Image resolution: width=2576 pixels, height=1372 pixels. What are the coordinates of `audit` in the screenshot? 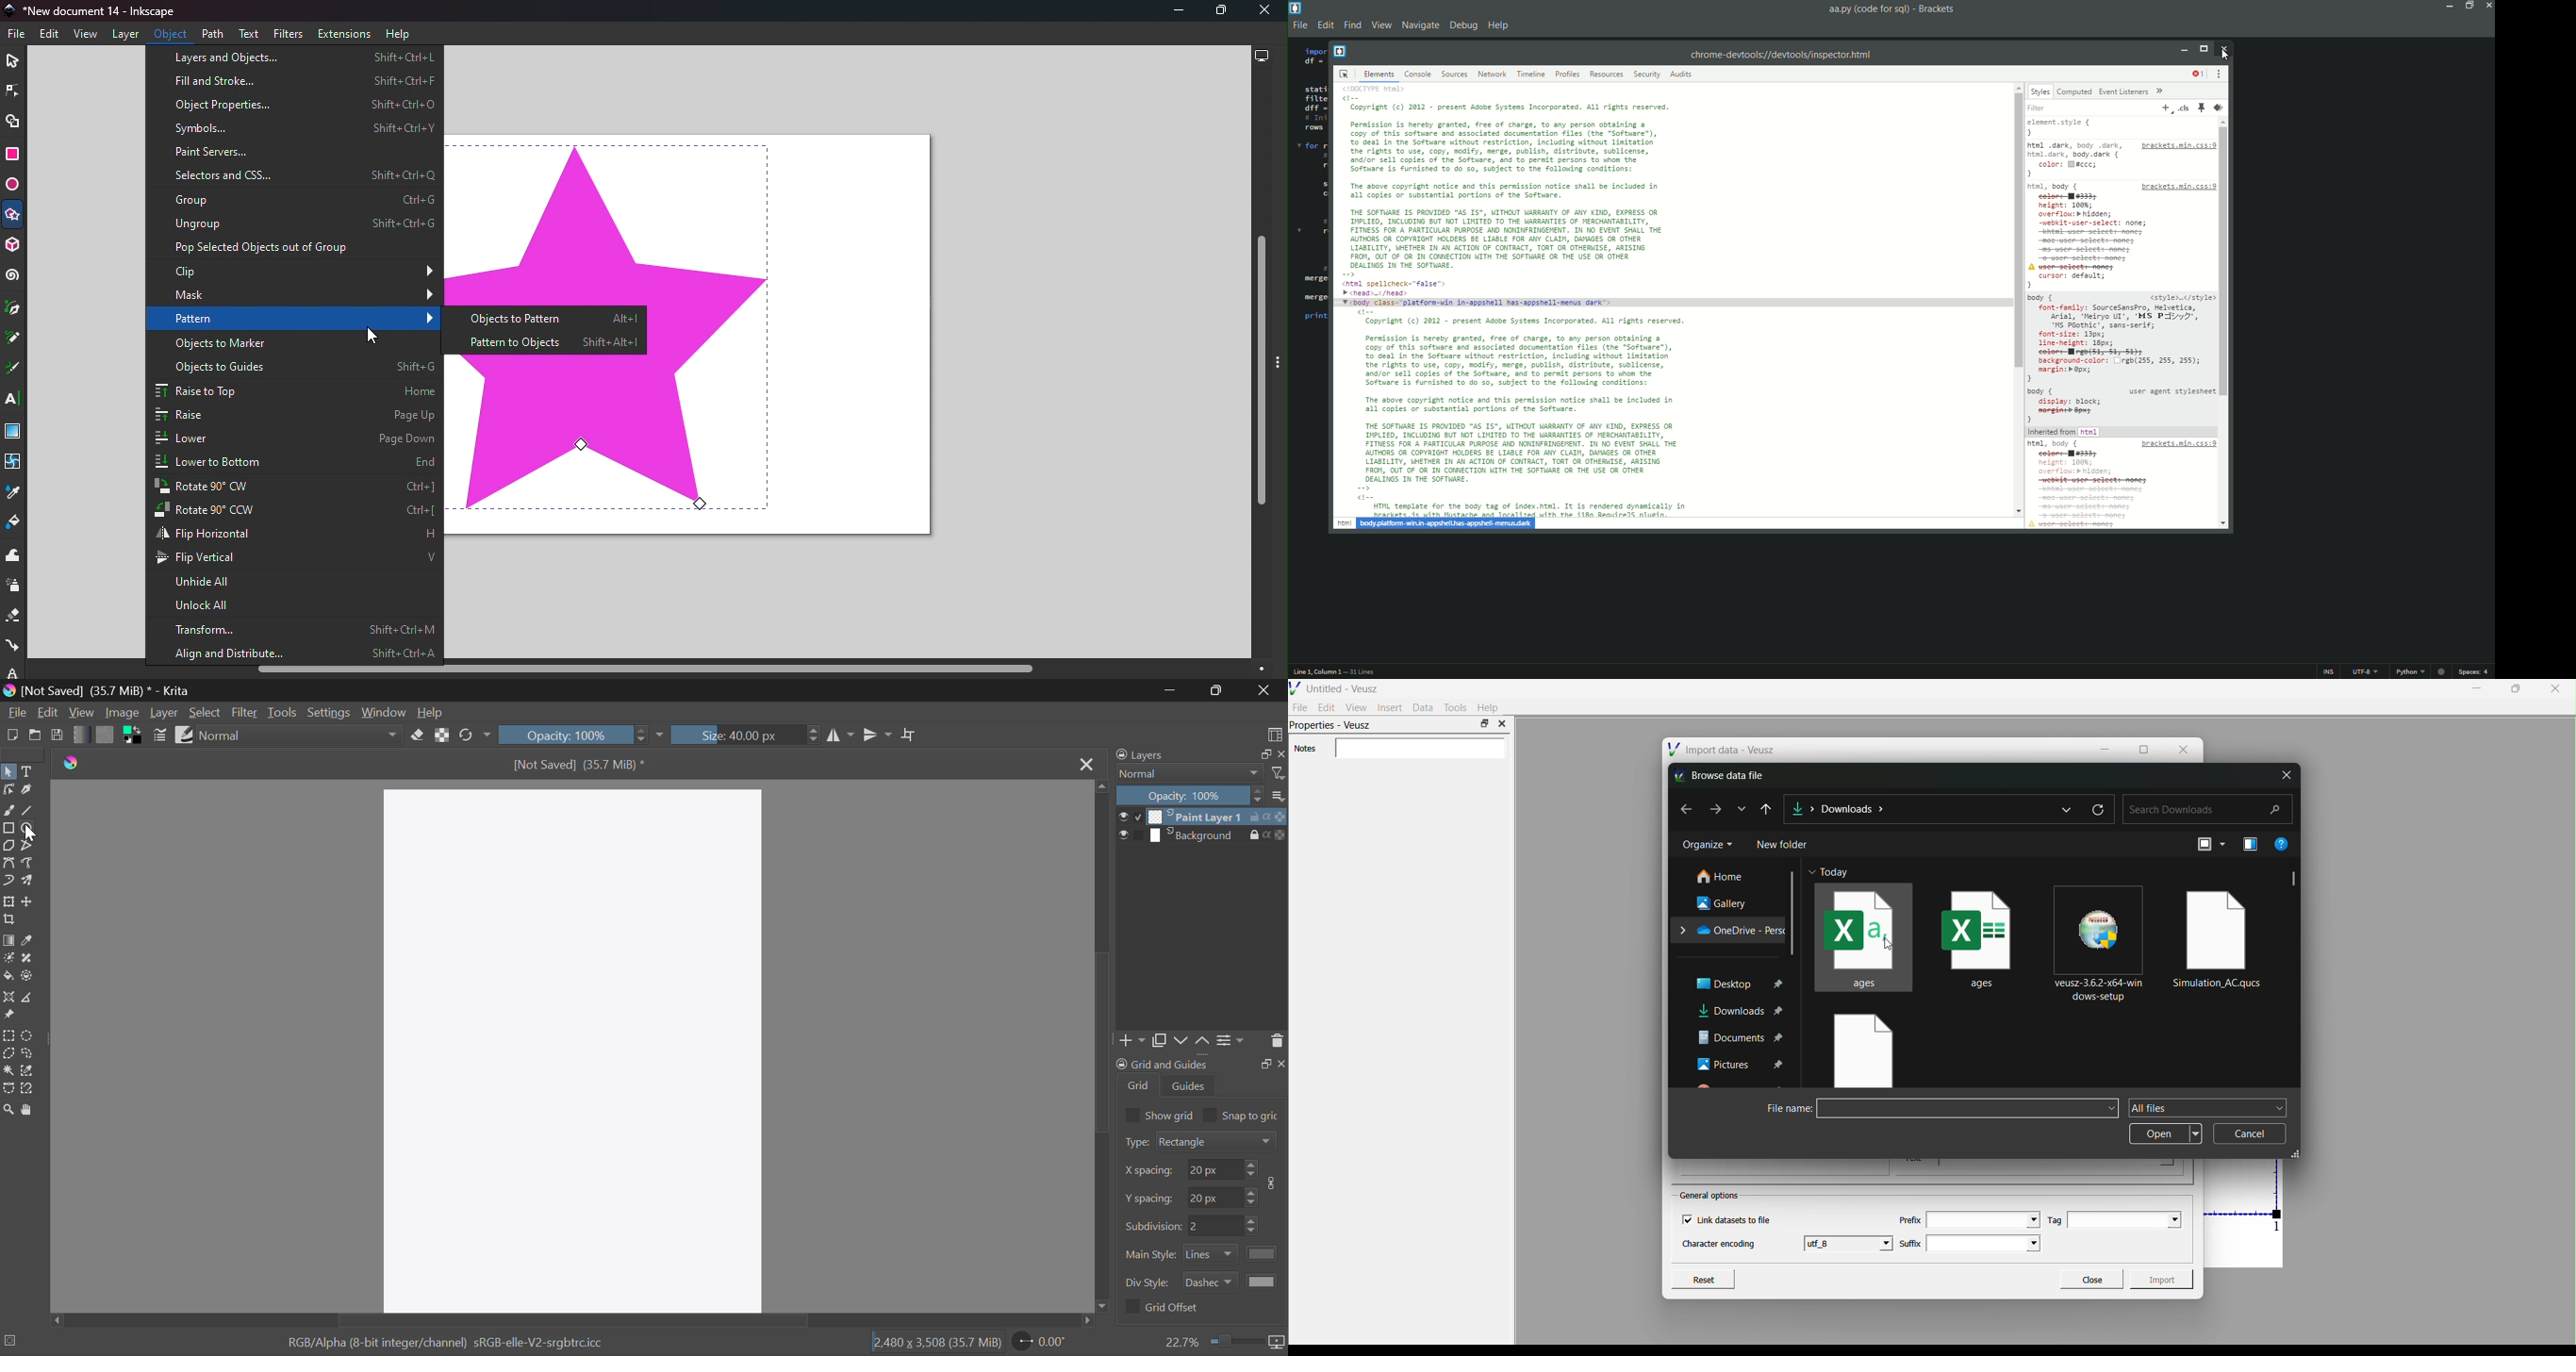 It's located at (1681, 74).